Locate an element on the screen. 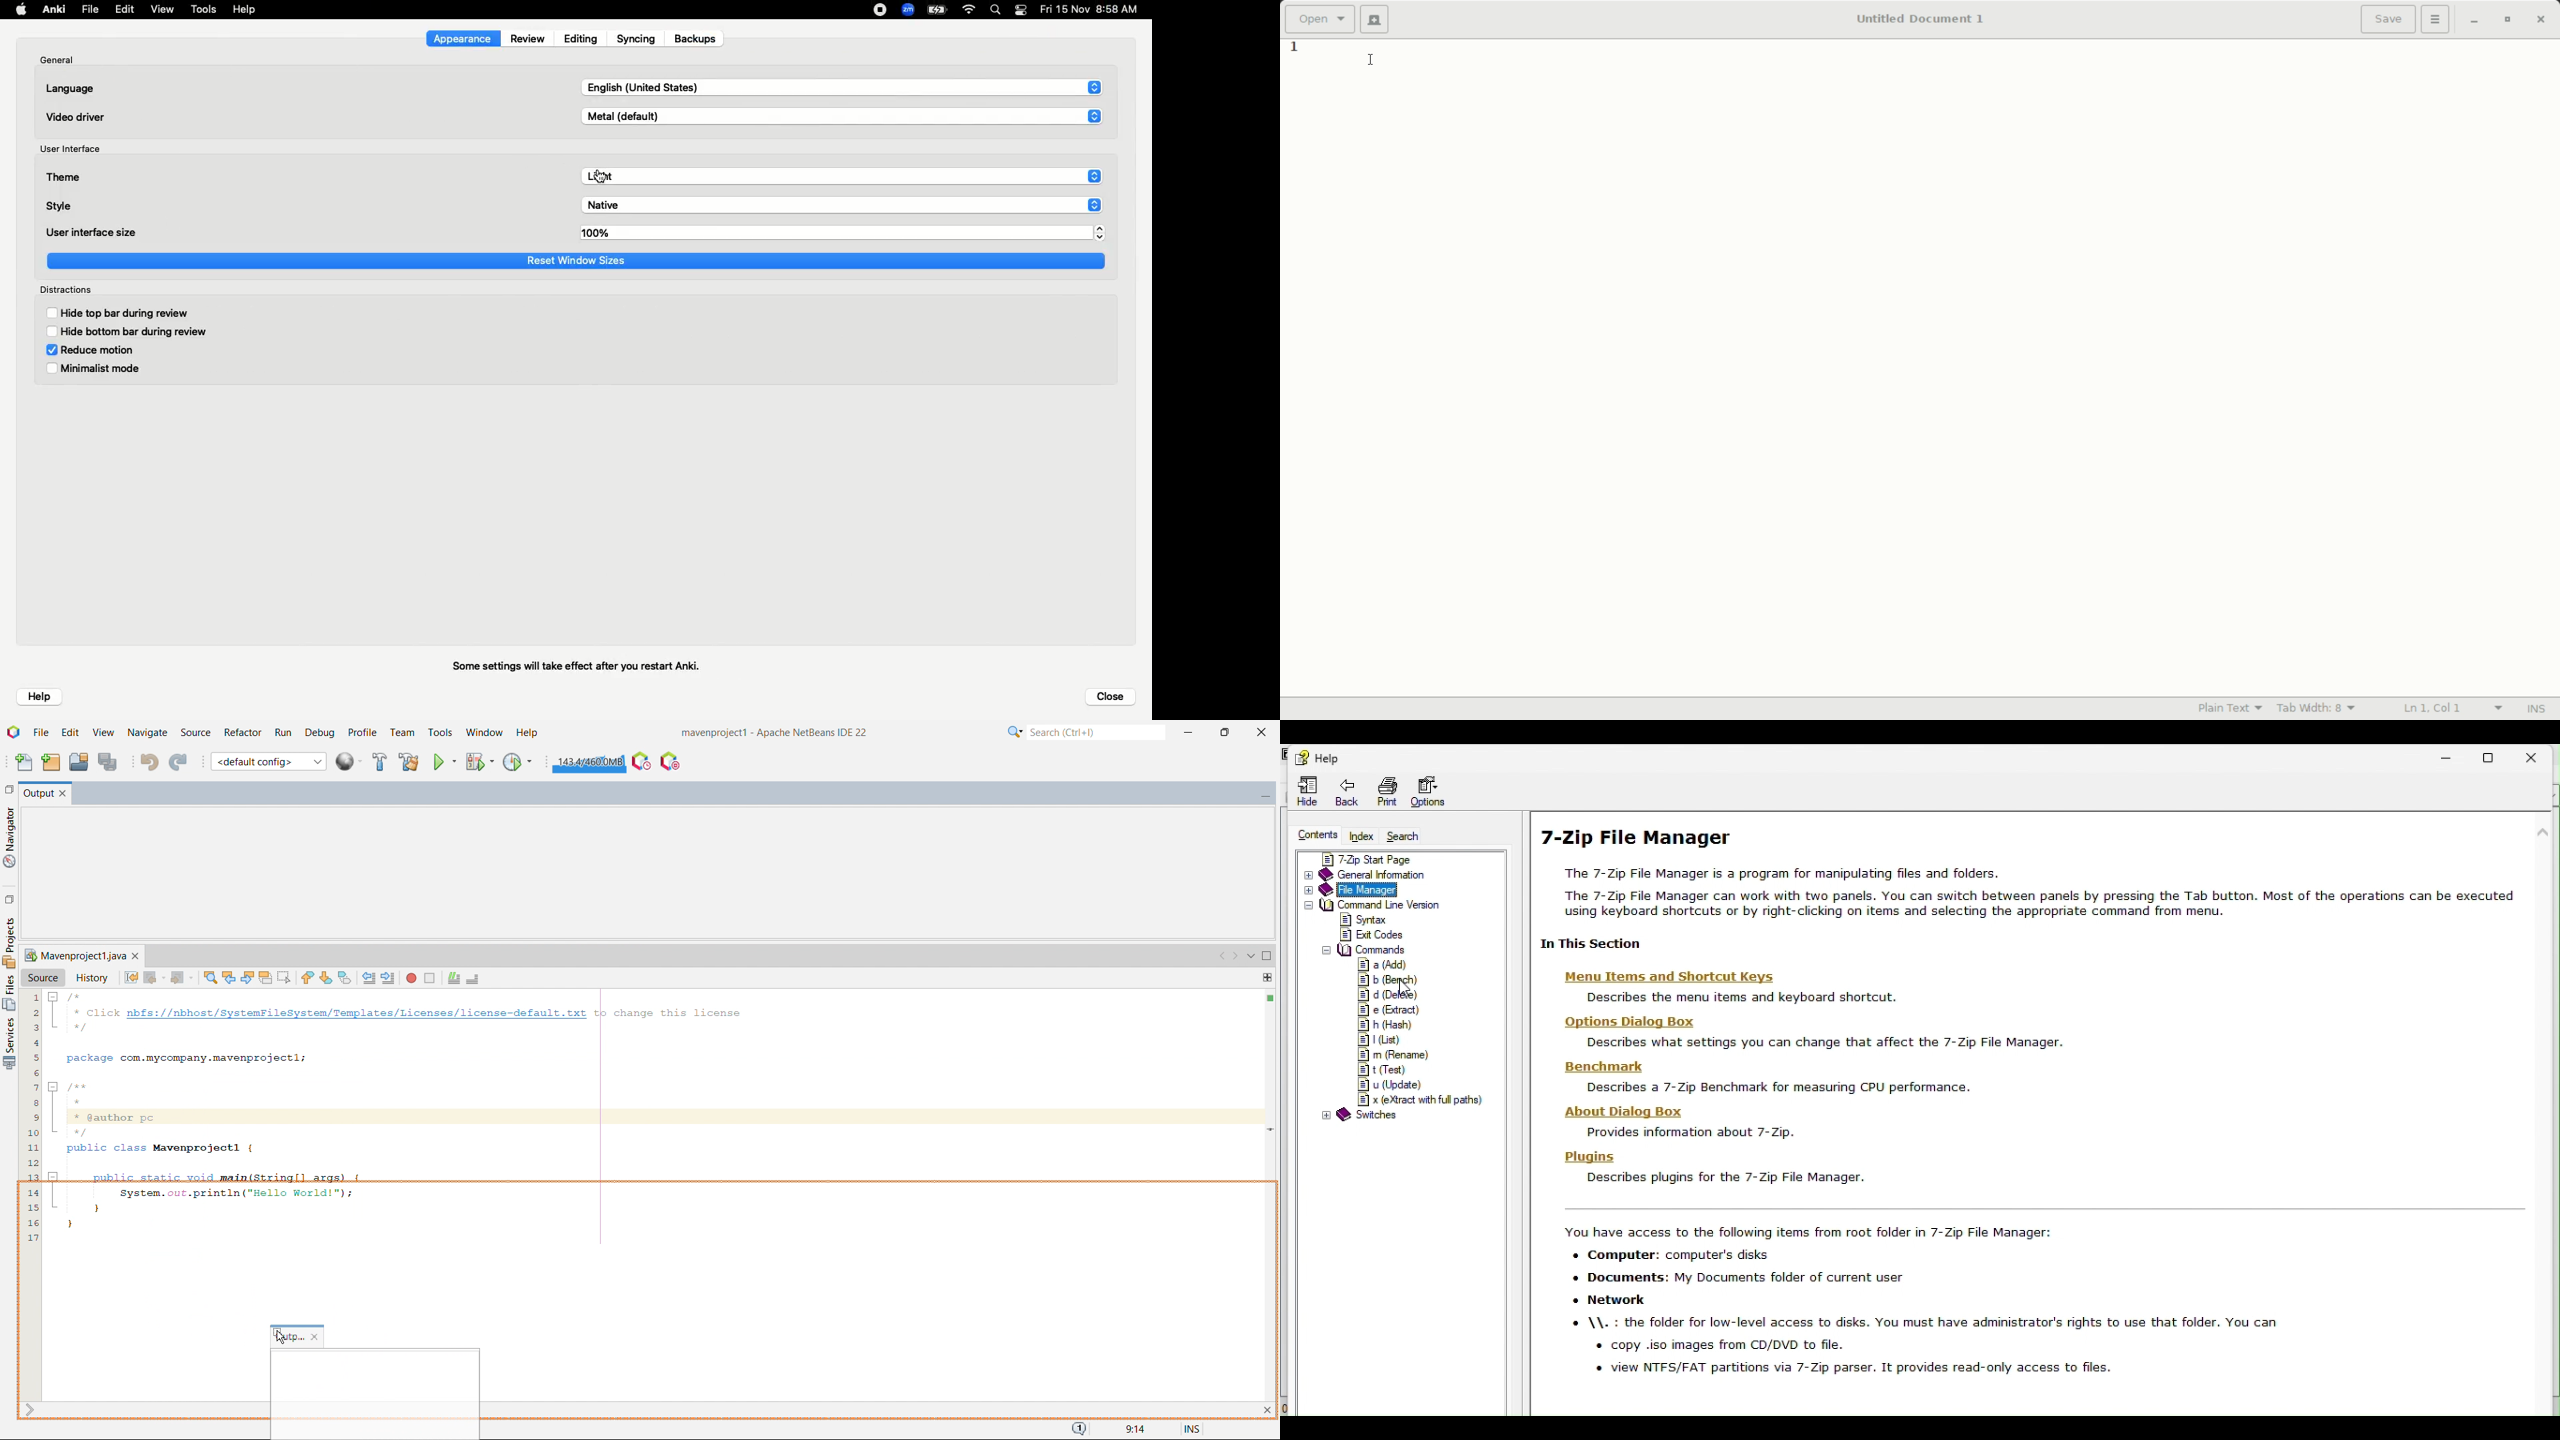  Close is located at coordinates (1114, 697).